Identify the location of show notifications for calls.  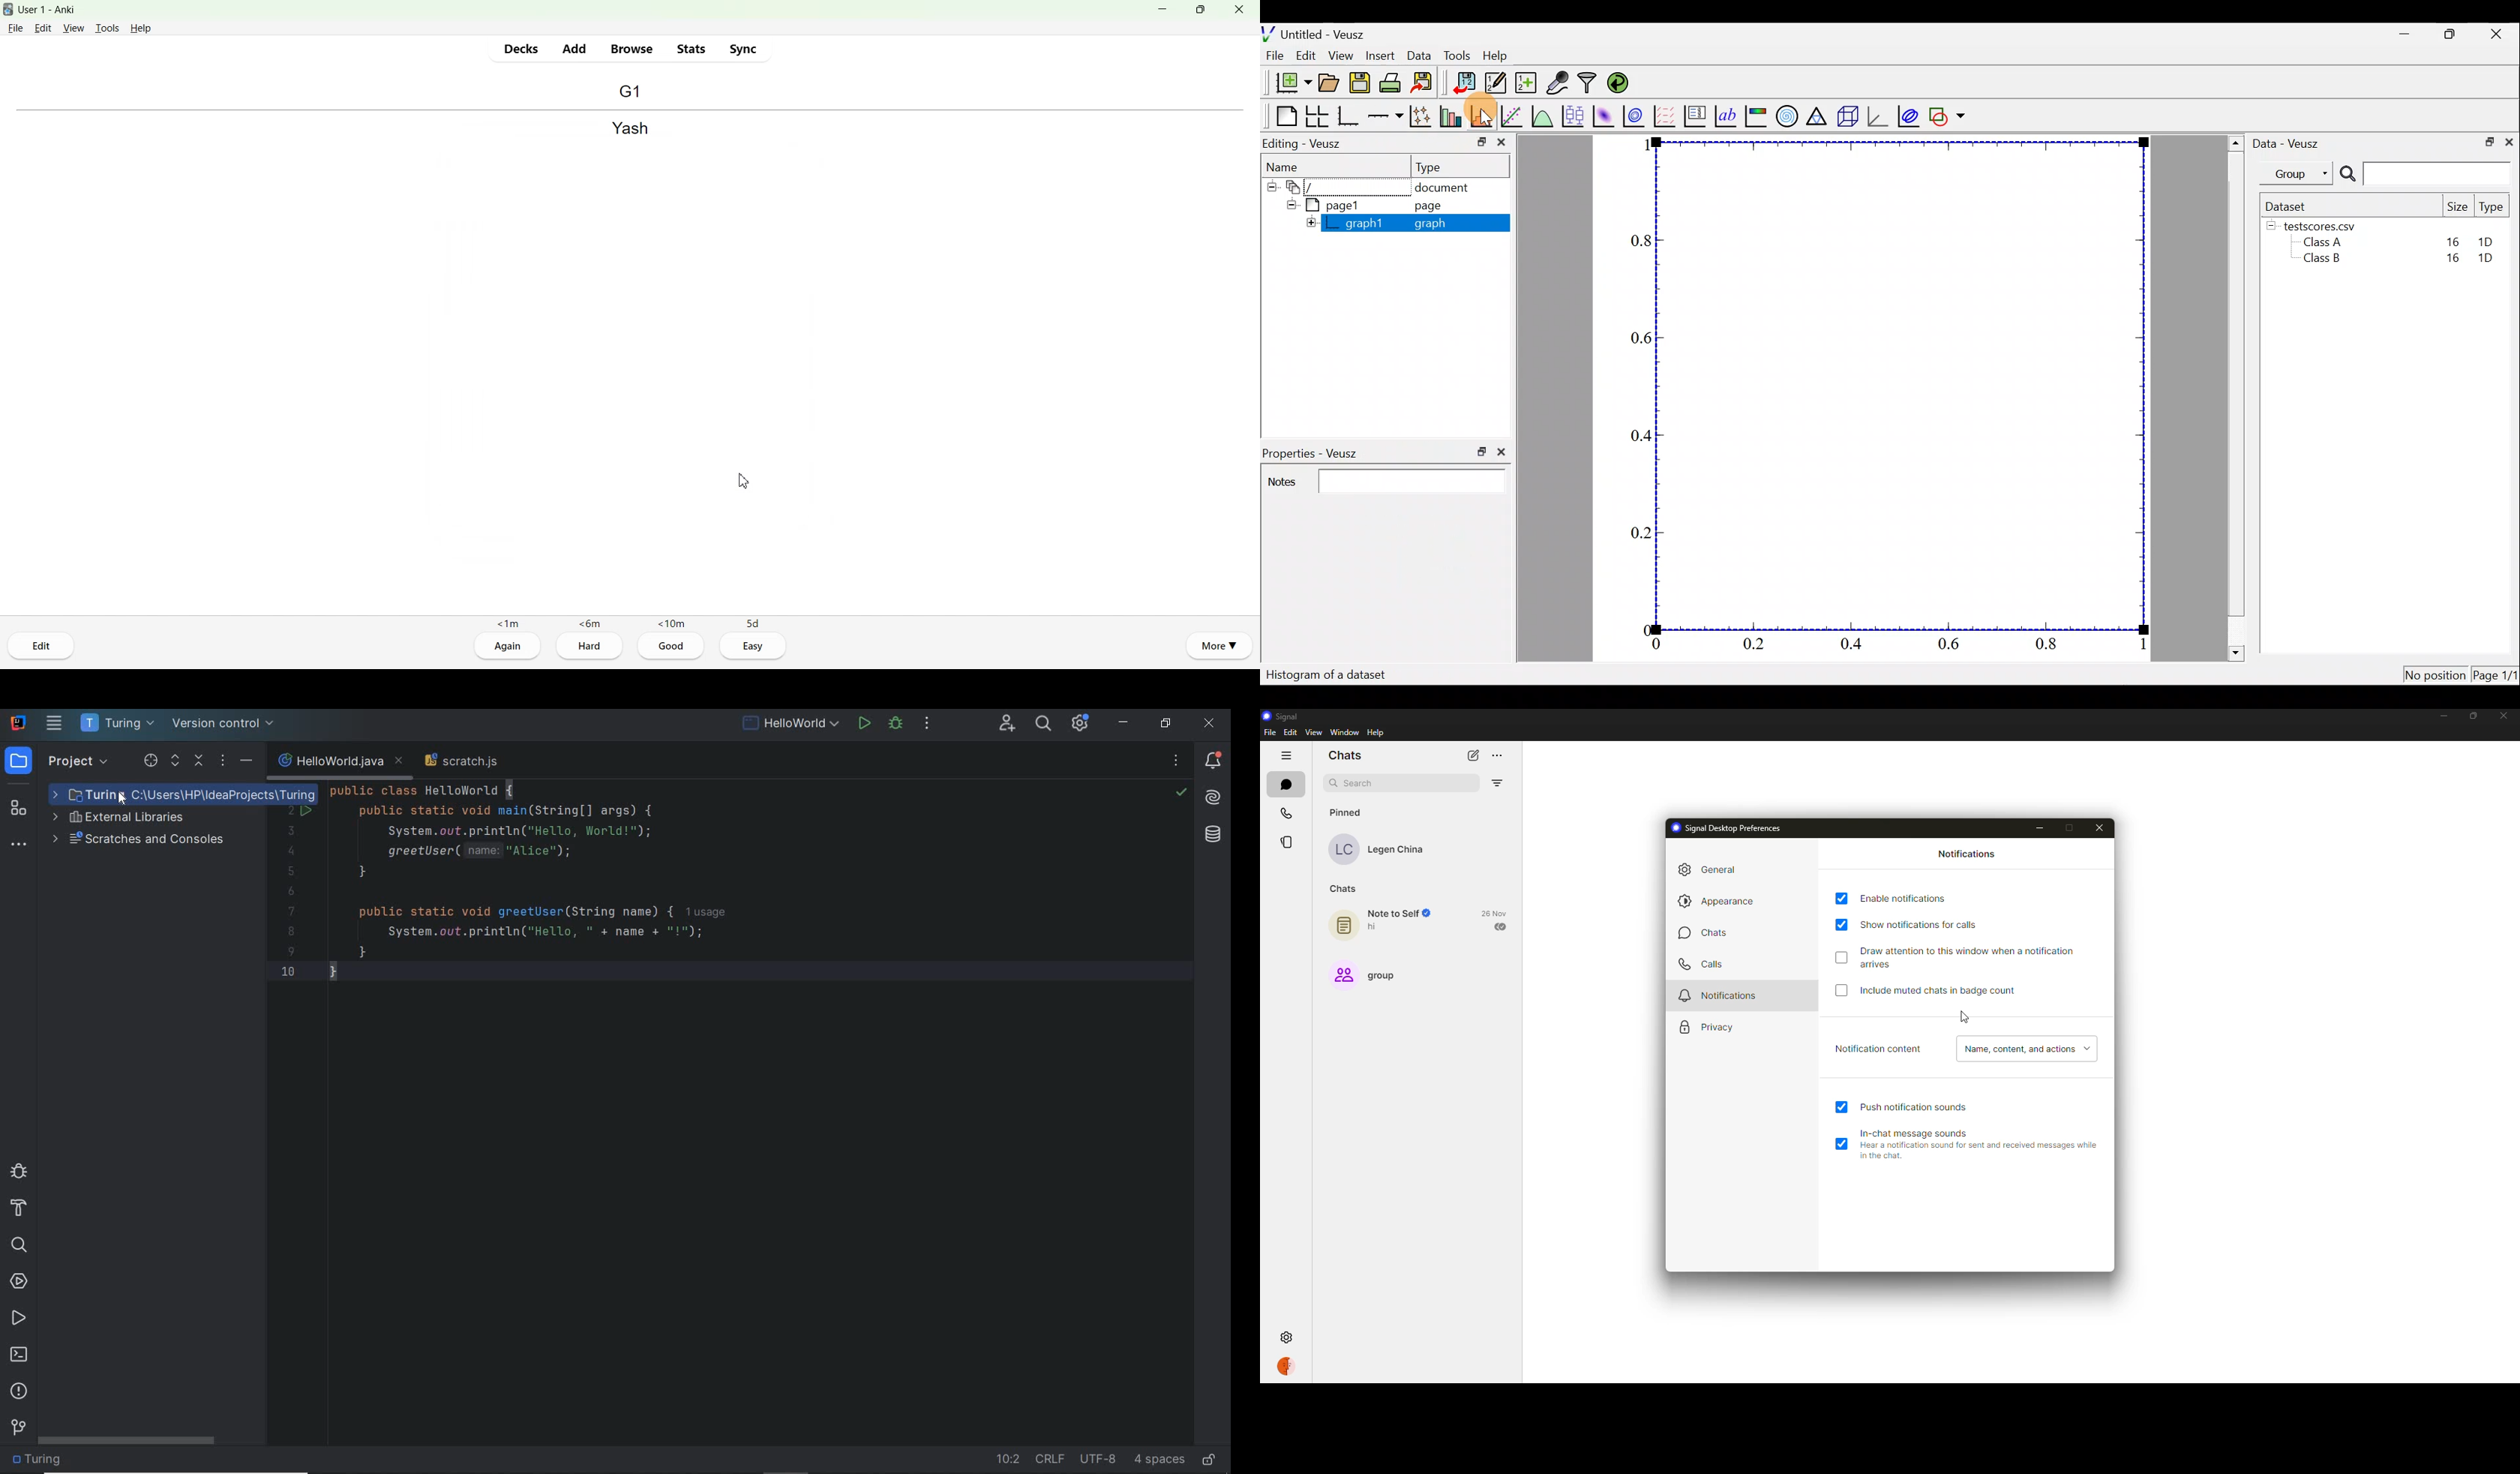
(1926, 924).